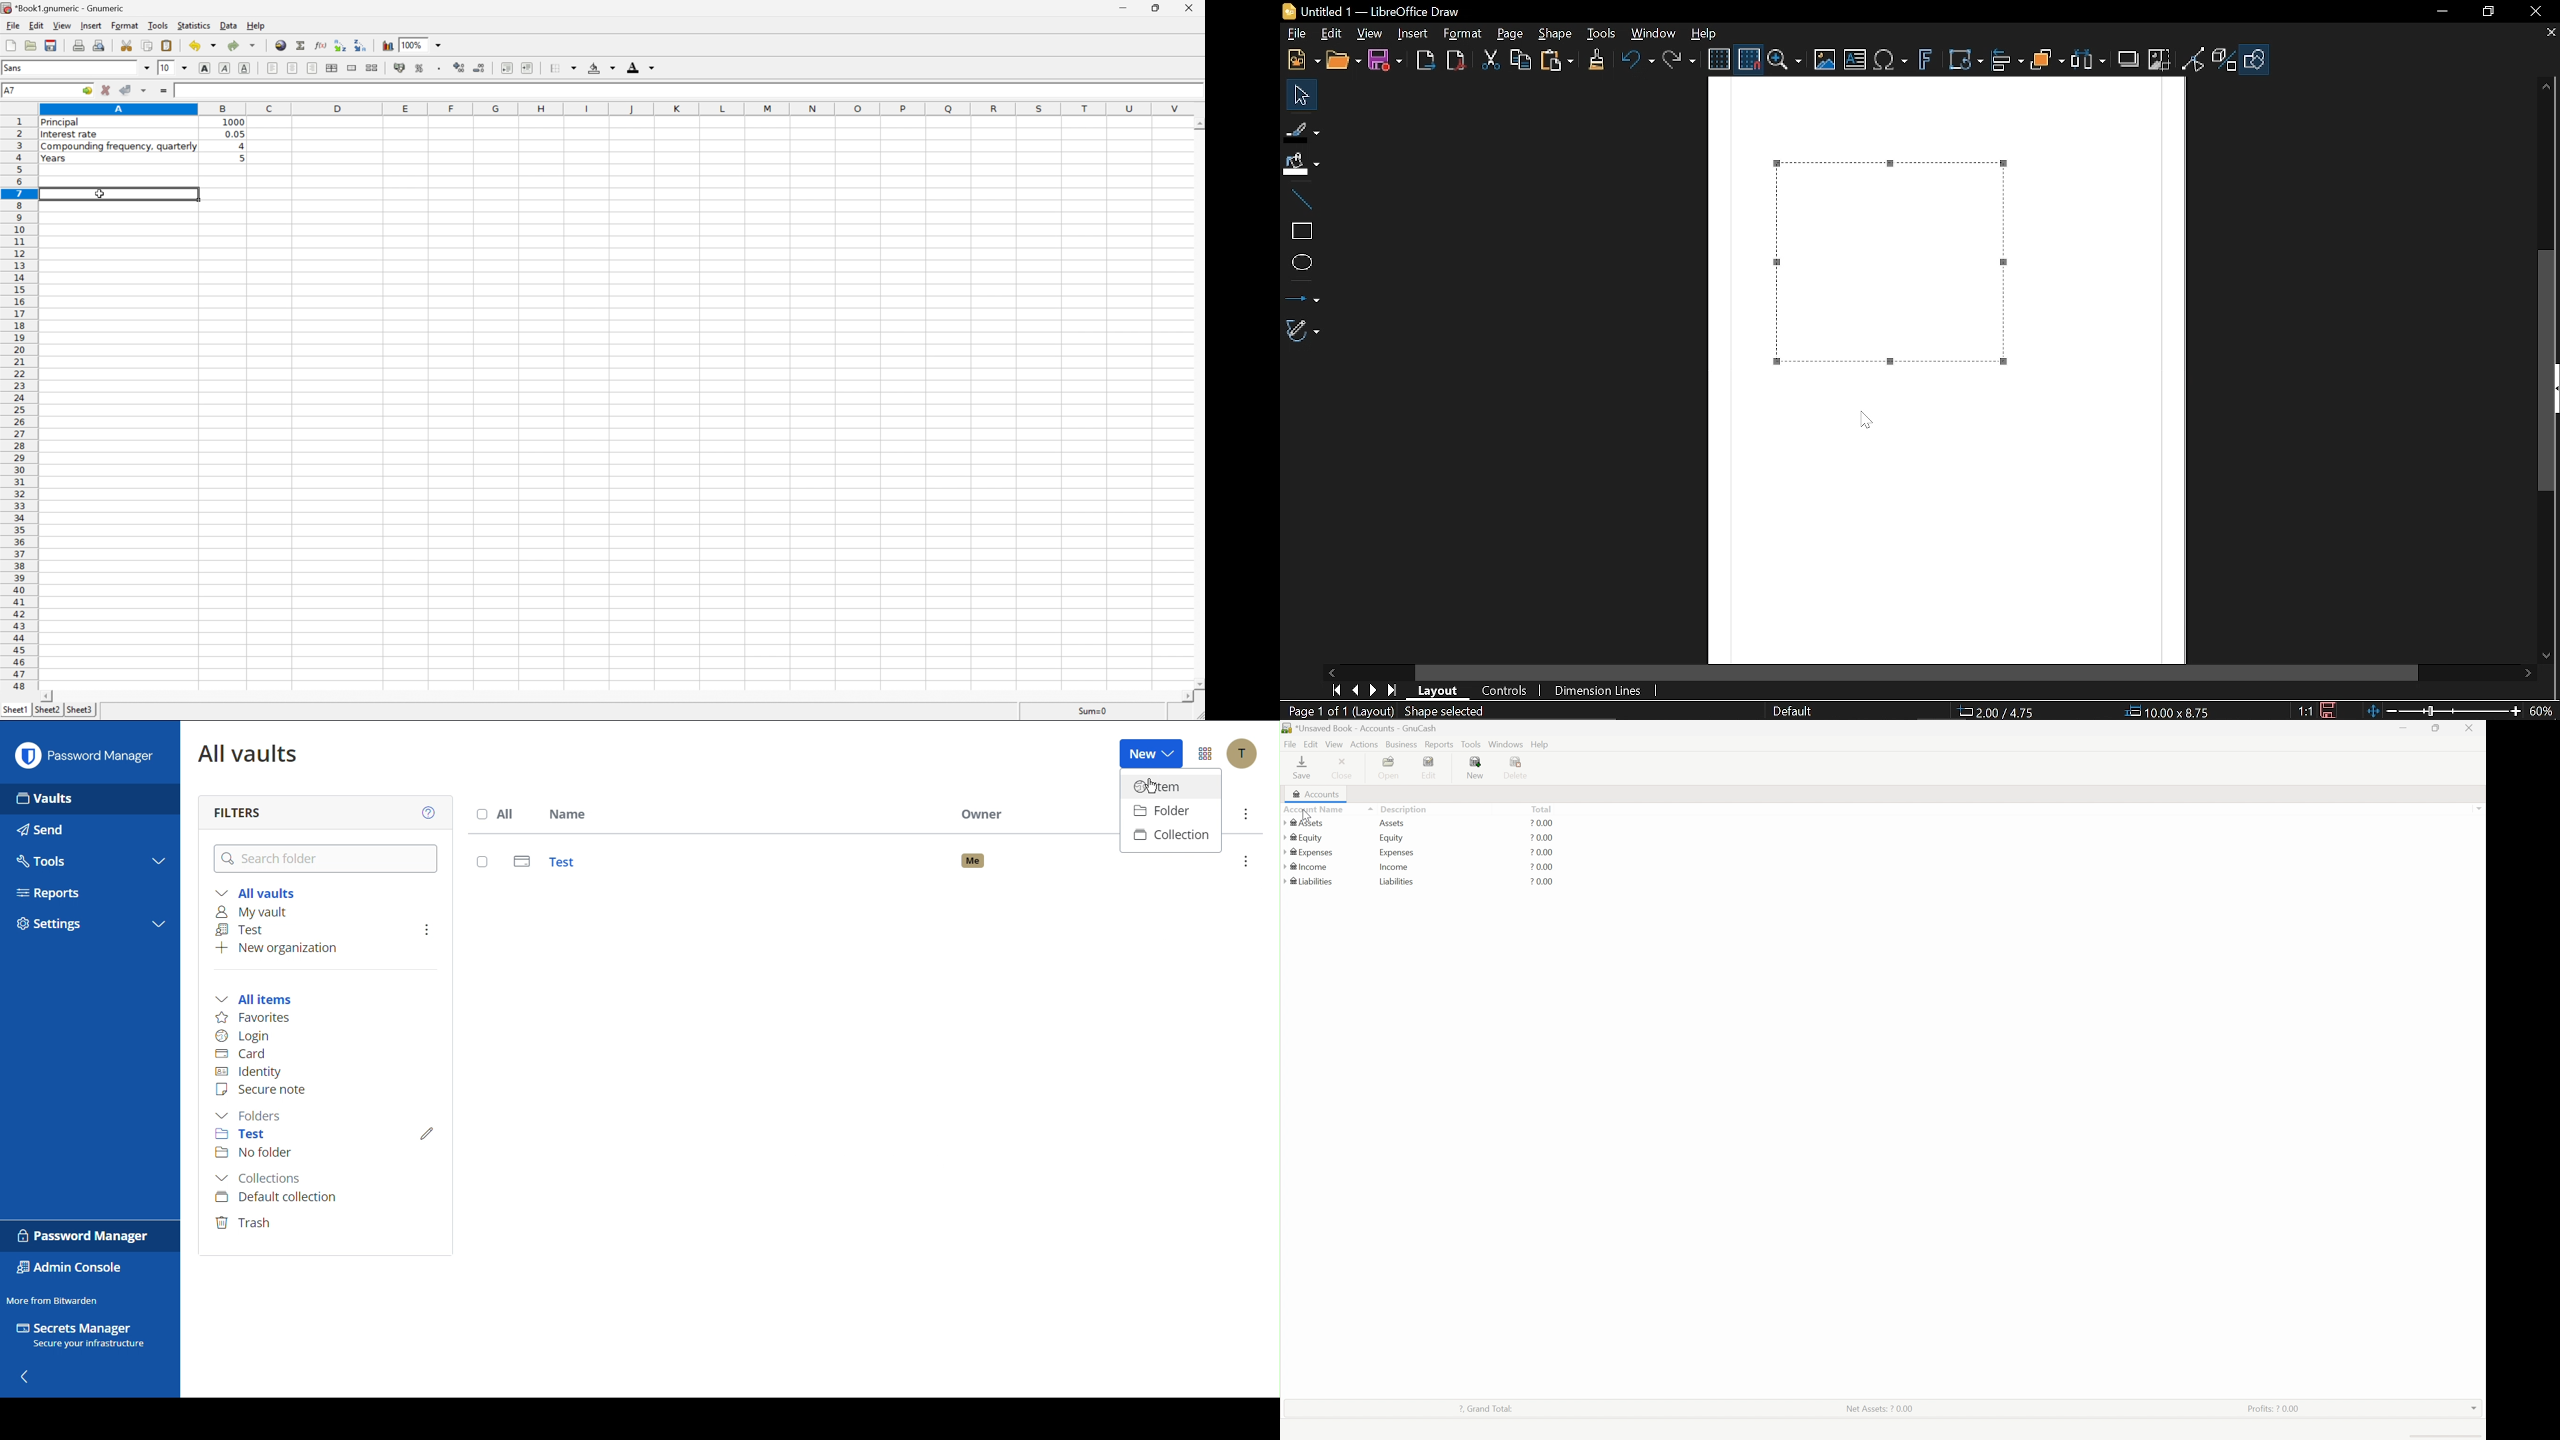 The height and width of the screenshot is (1456, 2576). What do you see at coordinates (117, 147) in the screenshot?
I see `compounding frequency, quarterly` at bounding box center [117, 147].